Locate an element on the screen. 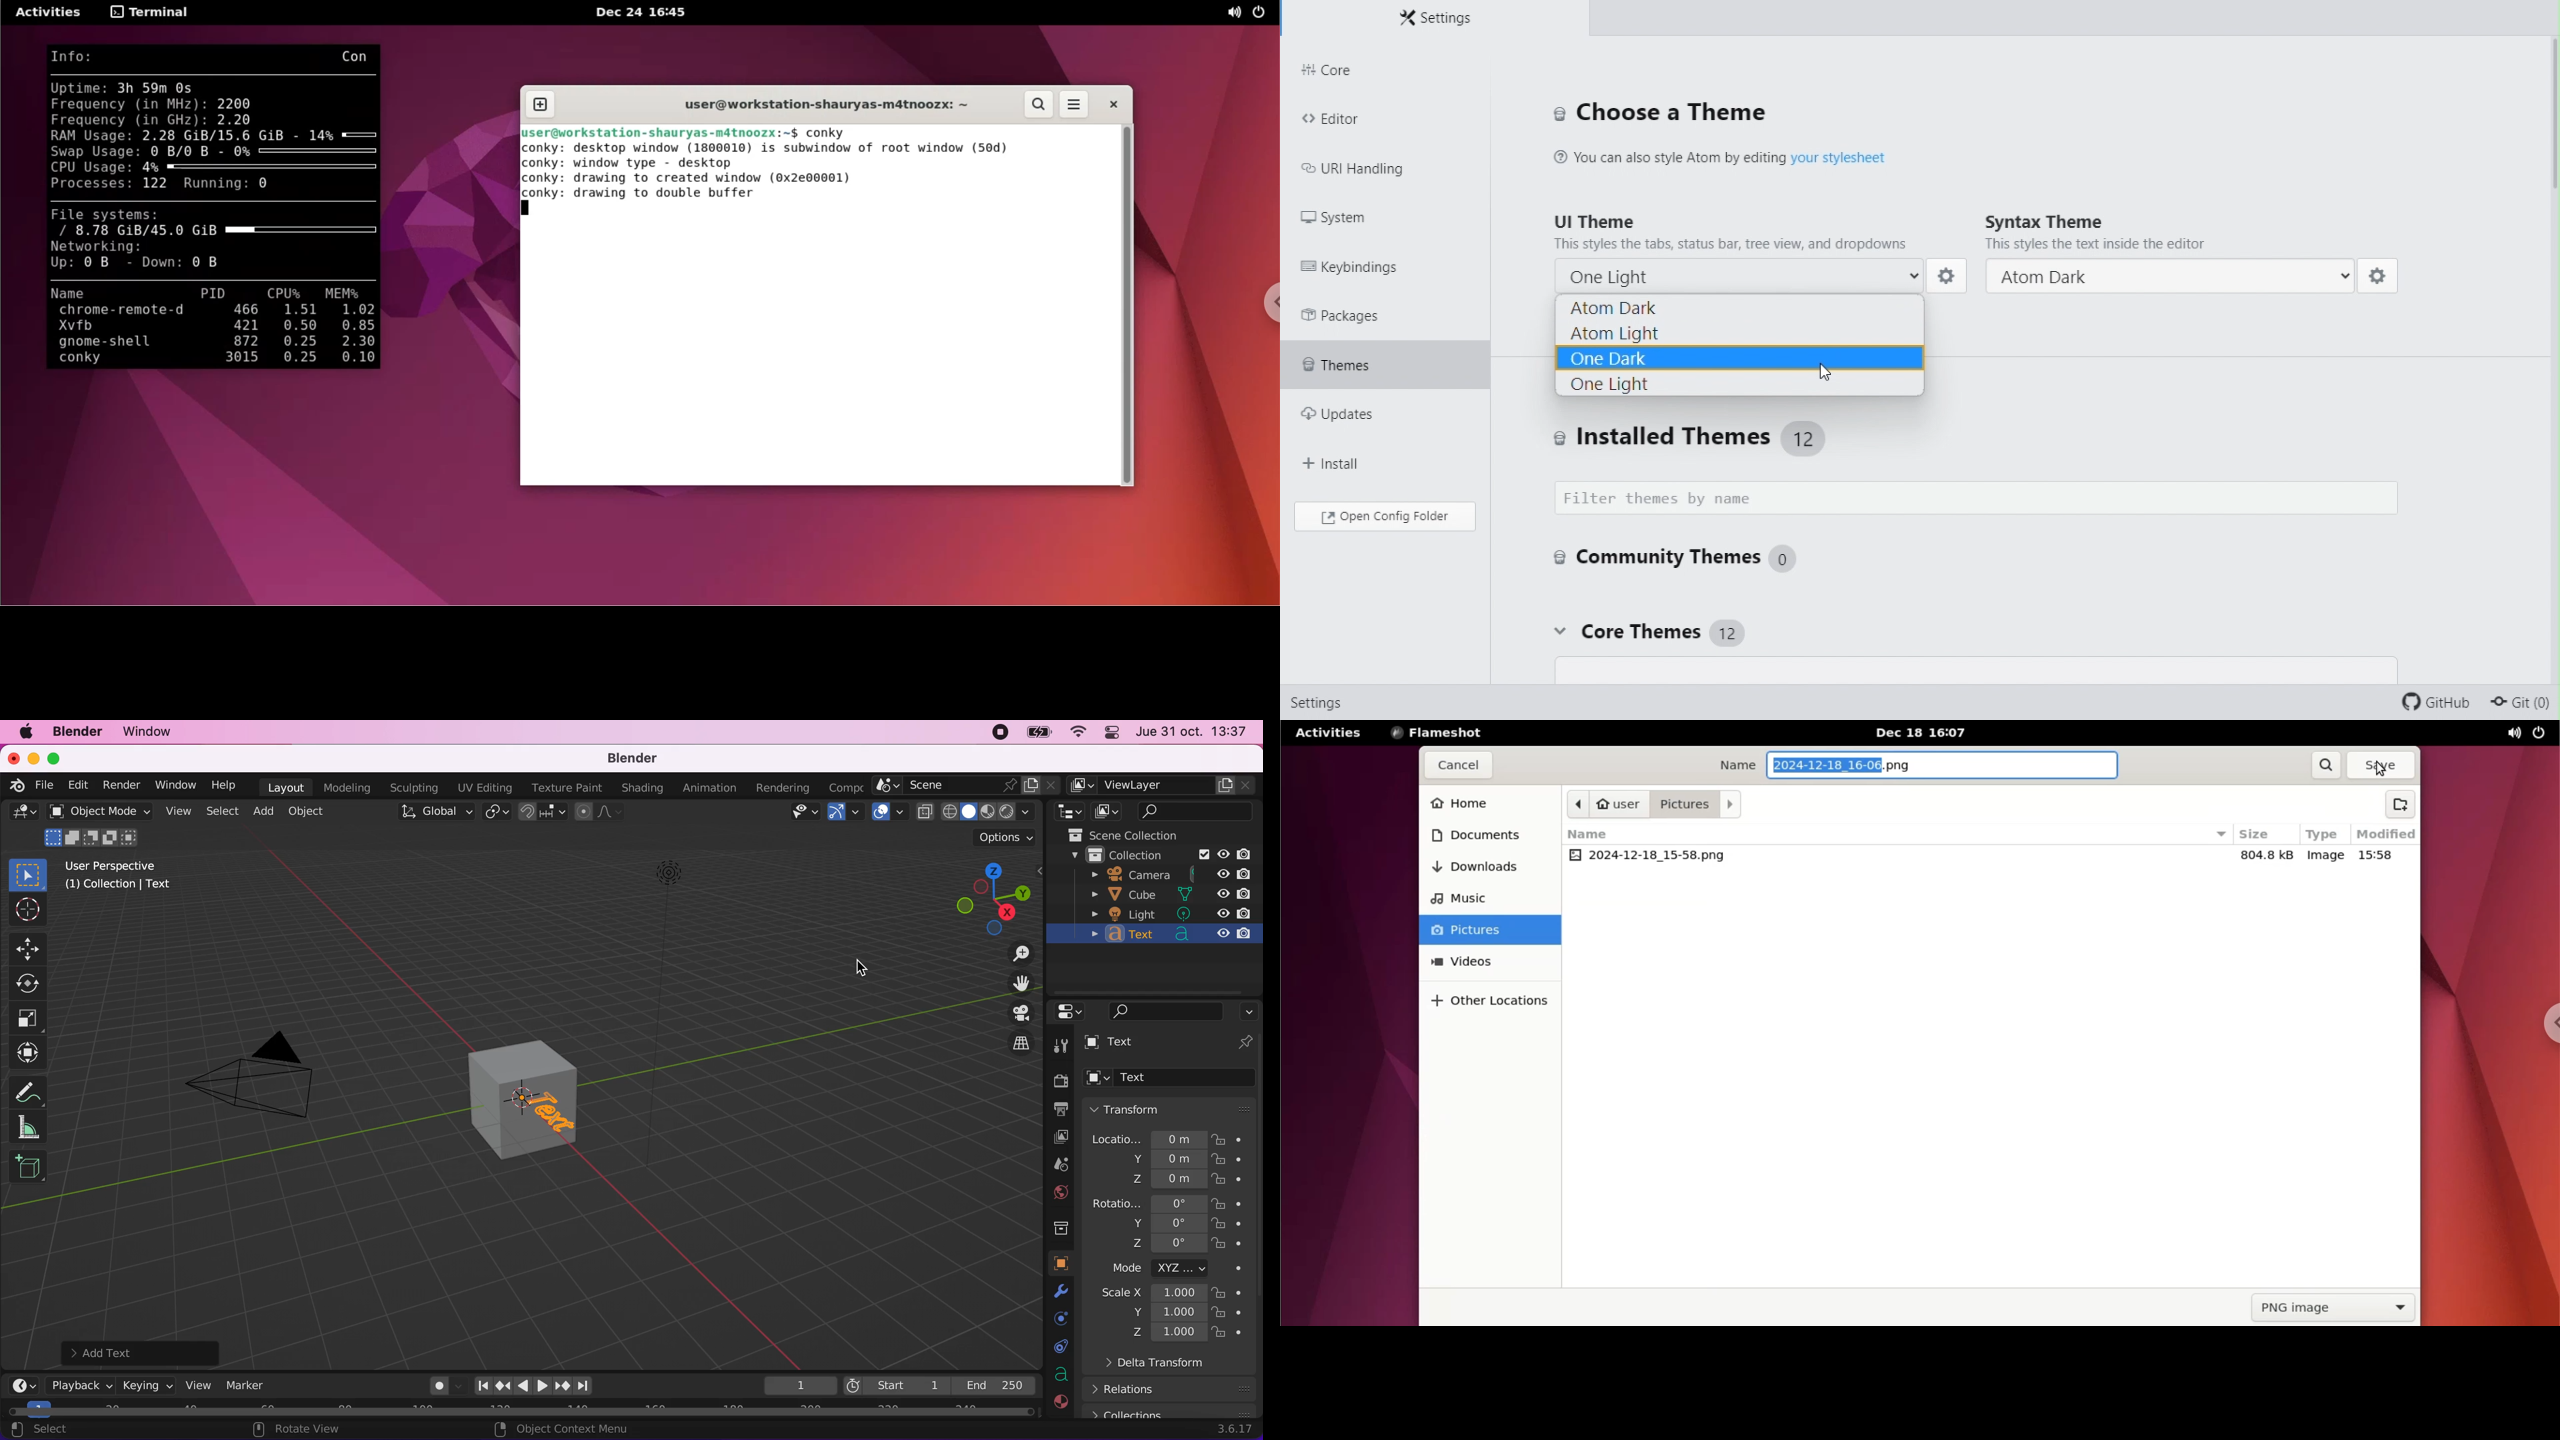  rendering is located at coordinates (786, 786).